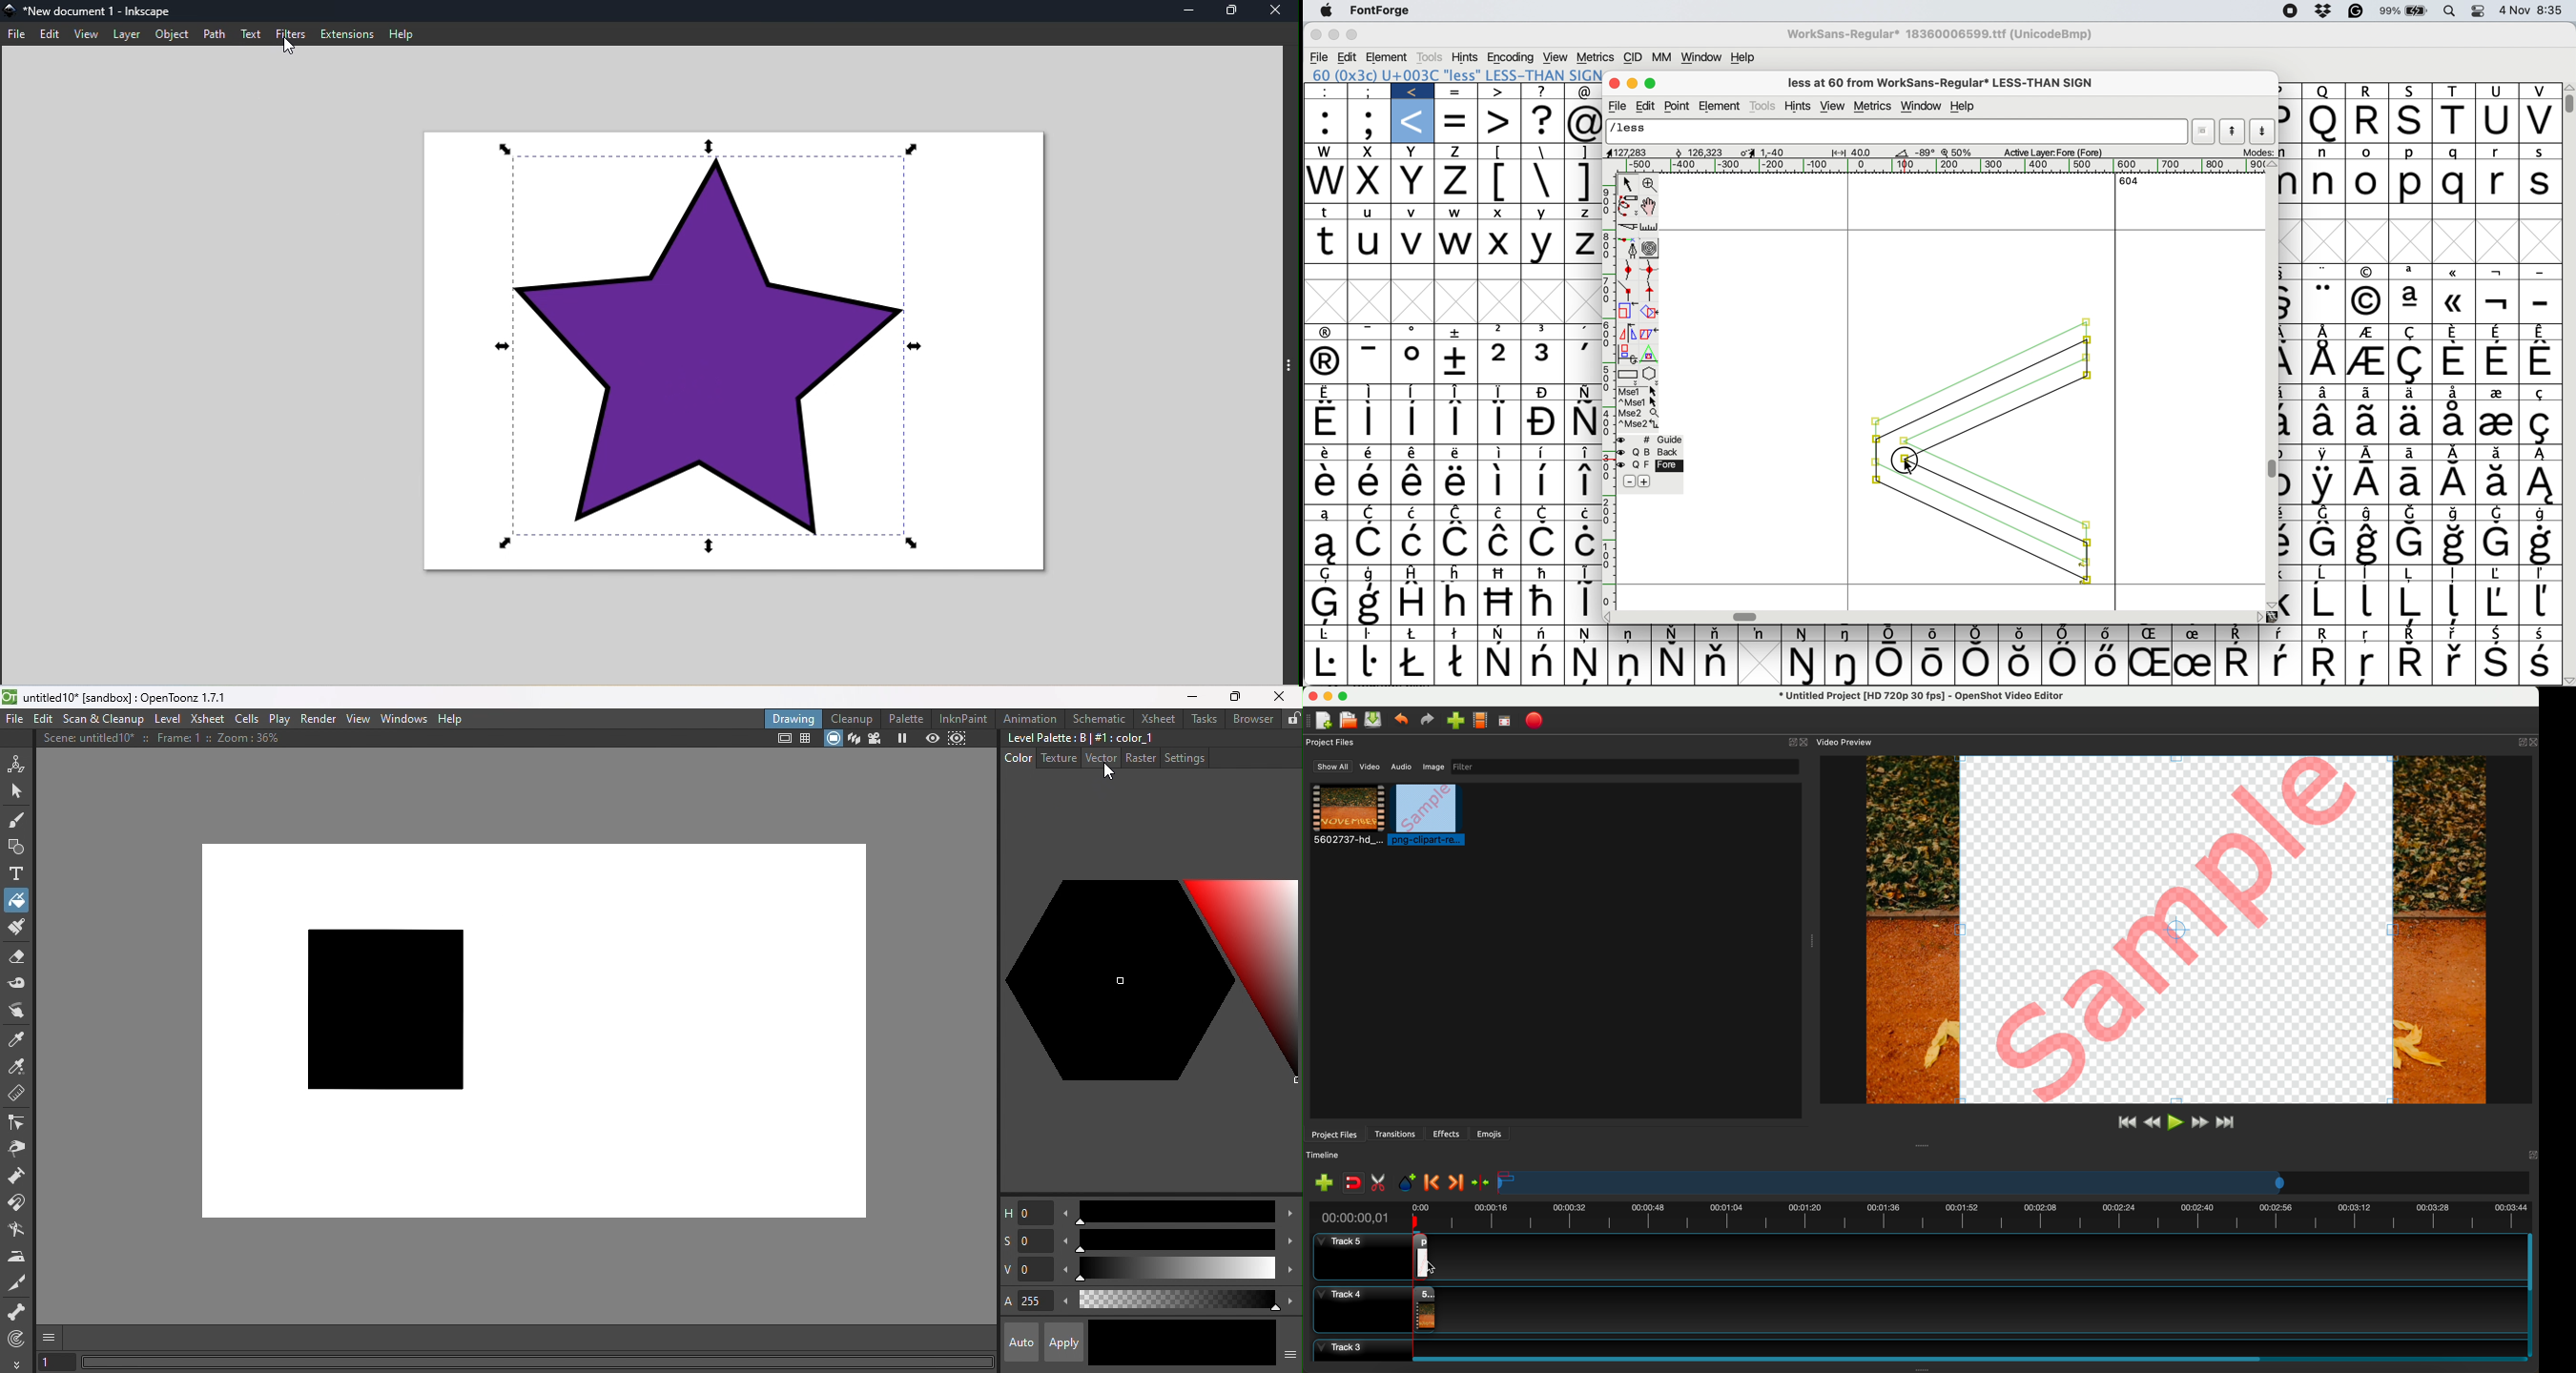  What do you see at coordinates (14, 848) in the screenshot?
I see `Geometric tool` at bounding box center [14, 848].